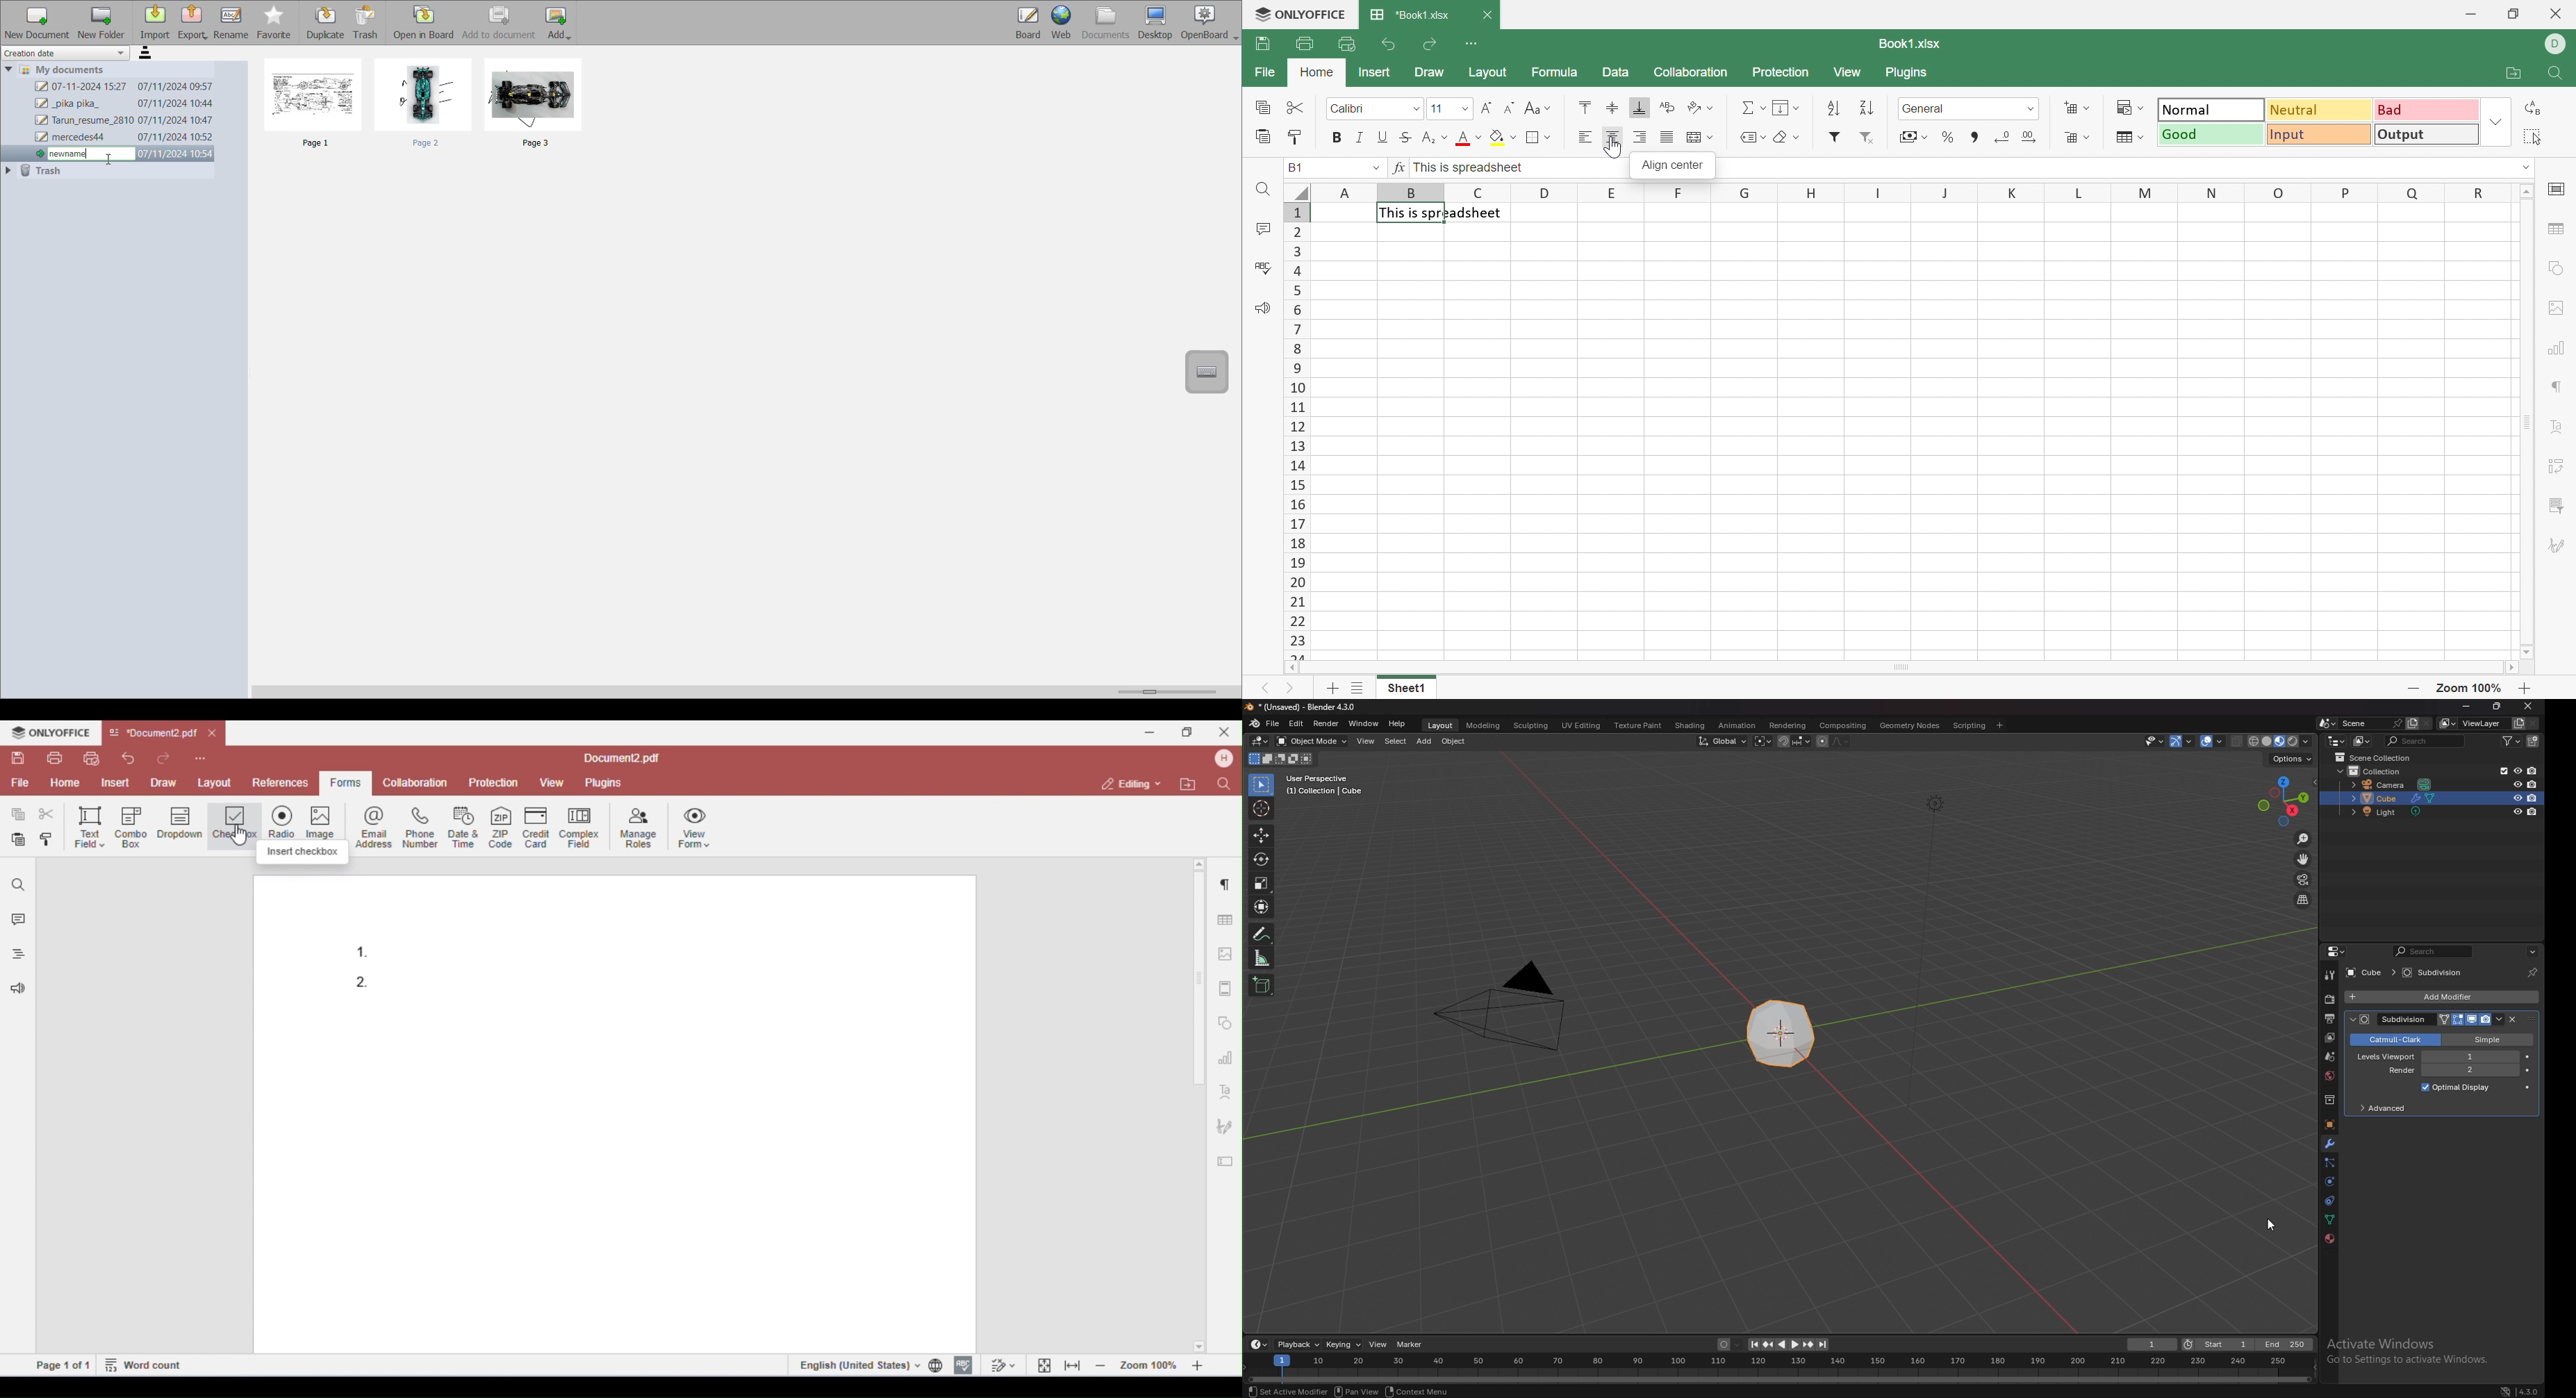 The image size is (2576, 1400). I want to click on Redo, so click(1430, 47).